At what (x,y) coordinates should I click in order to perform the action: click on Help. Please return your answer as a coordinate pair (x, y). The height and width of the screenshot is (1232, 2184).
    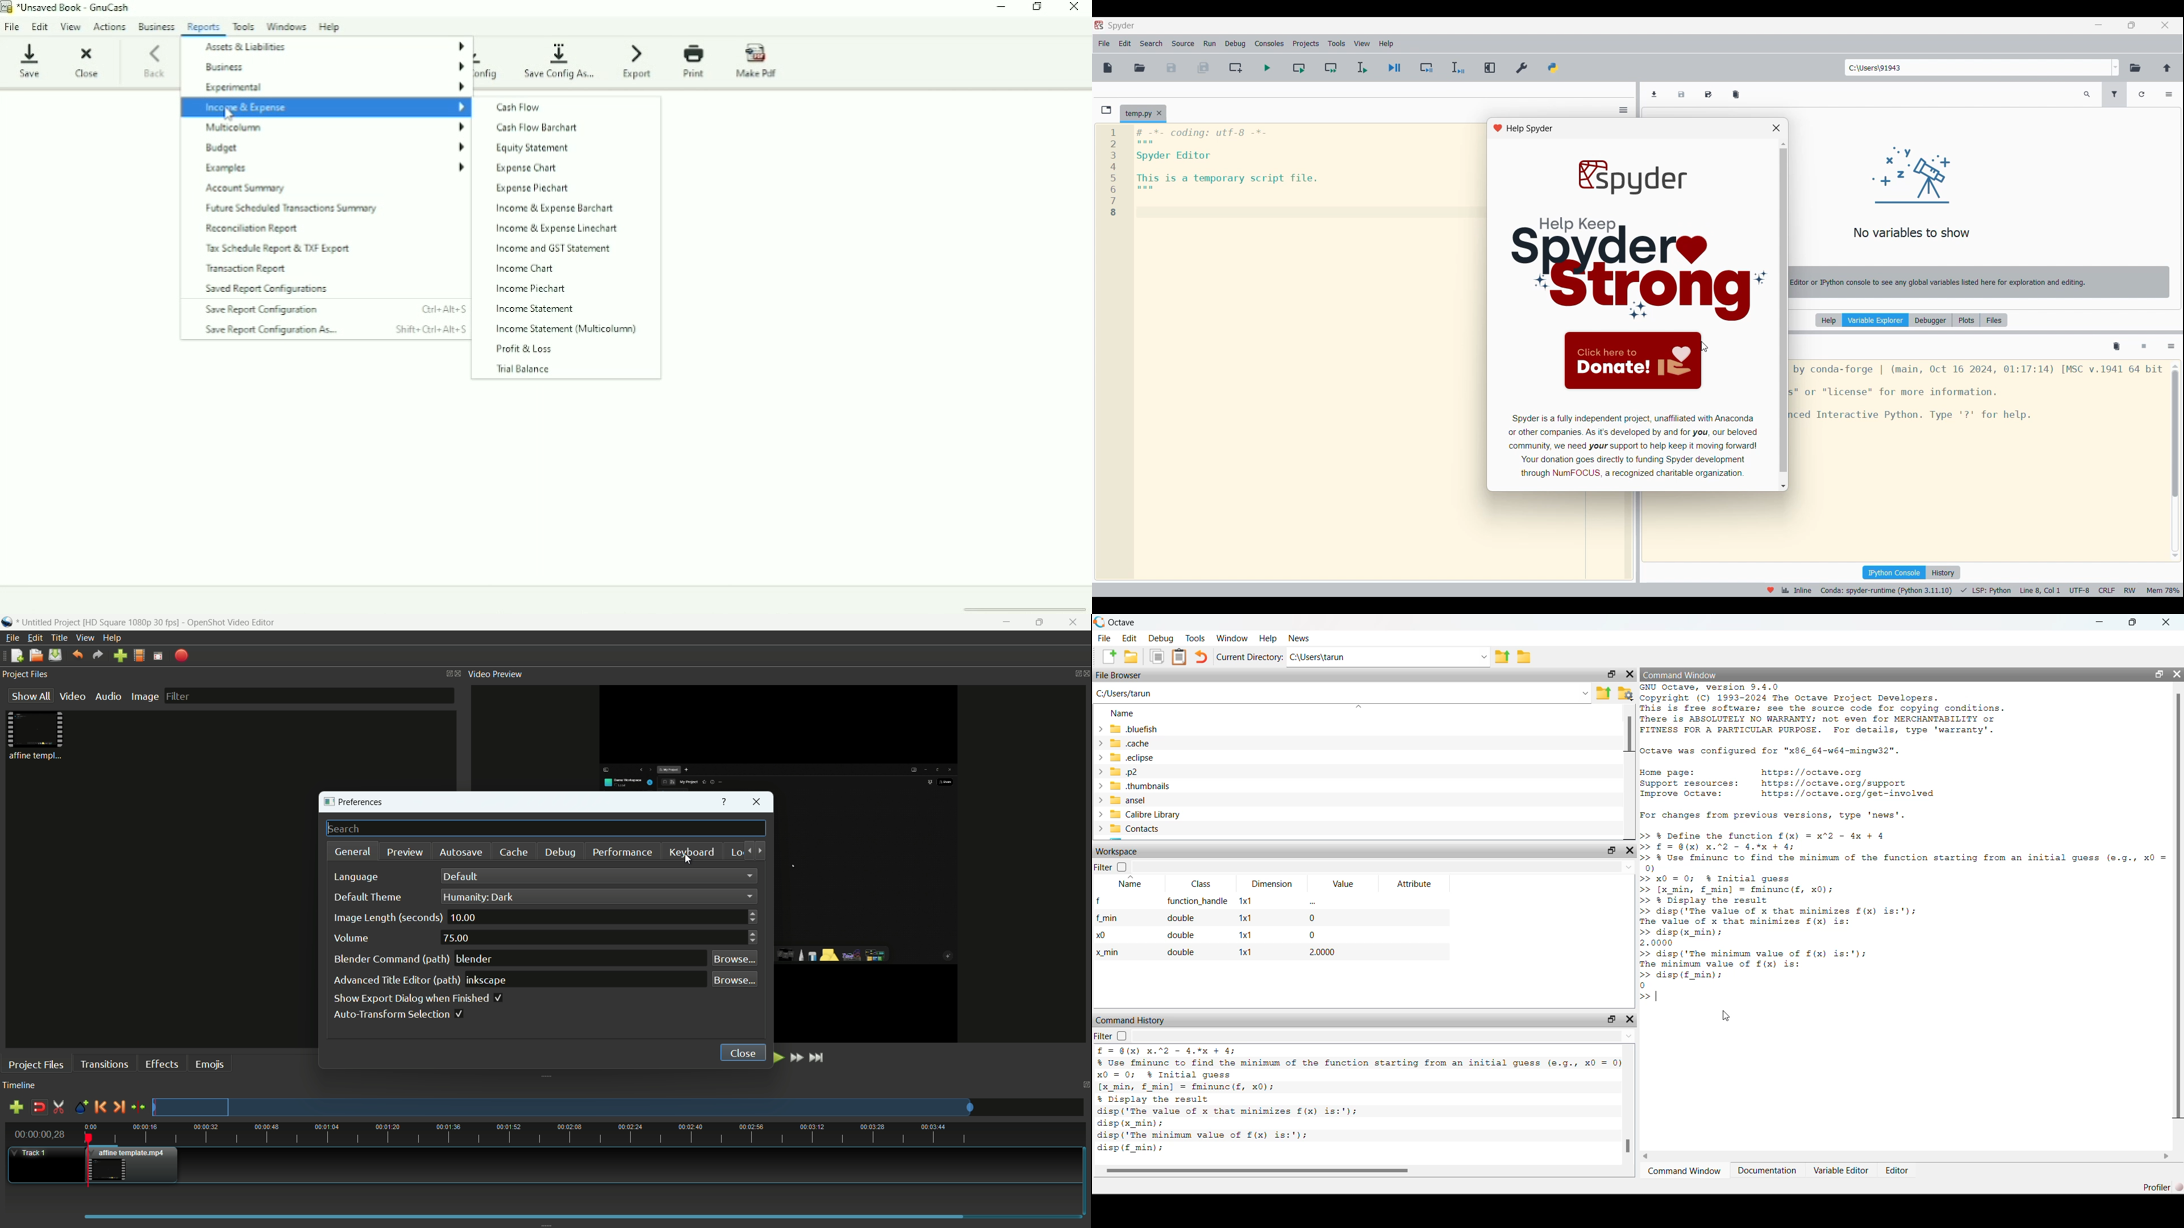
    Looking at the image, I should click on (331, 26).